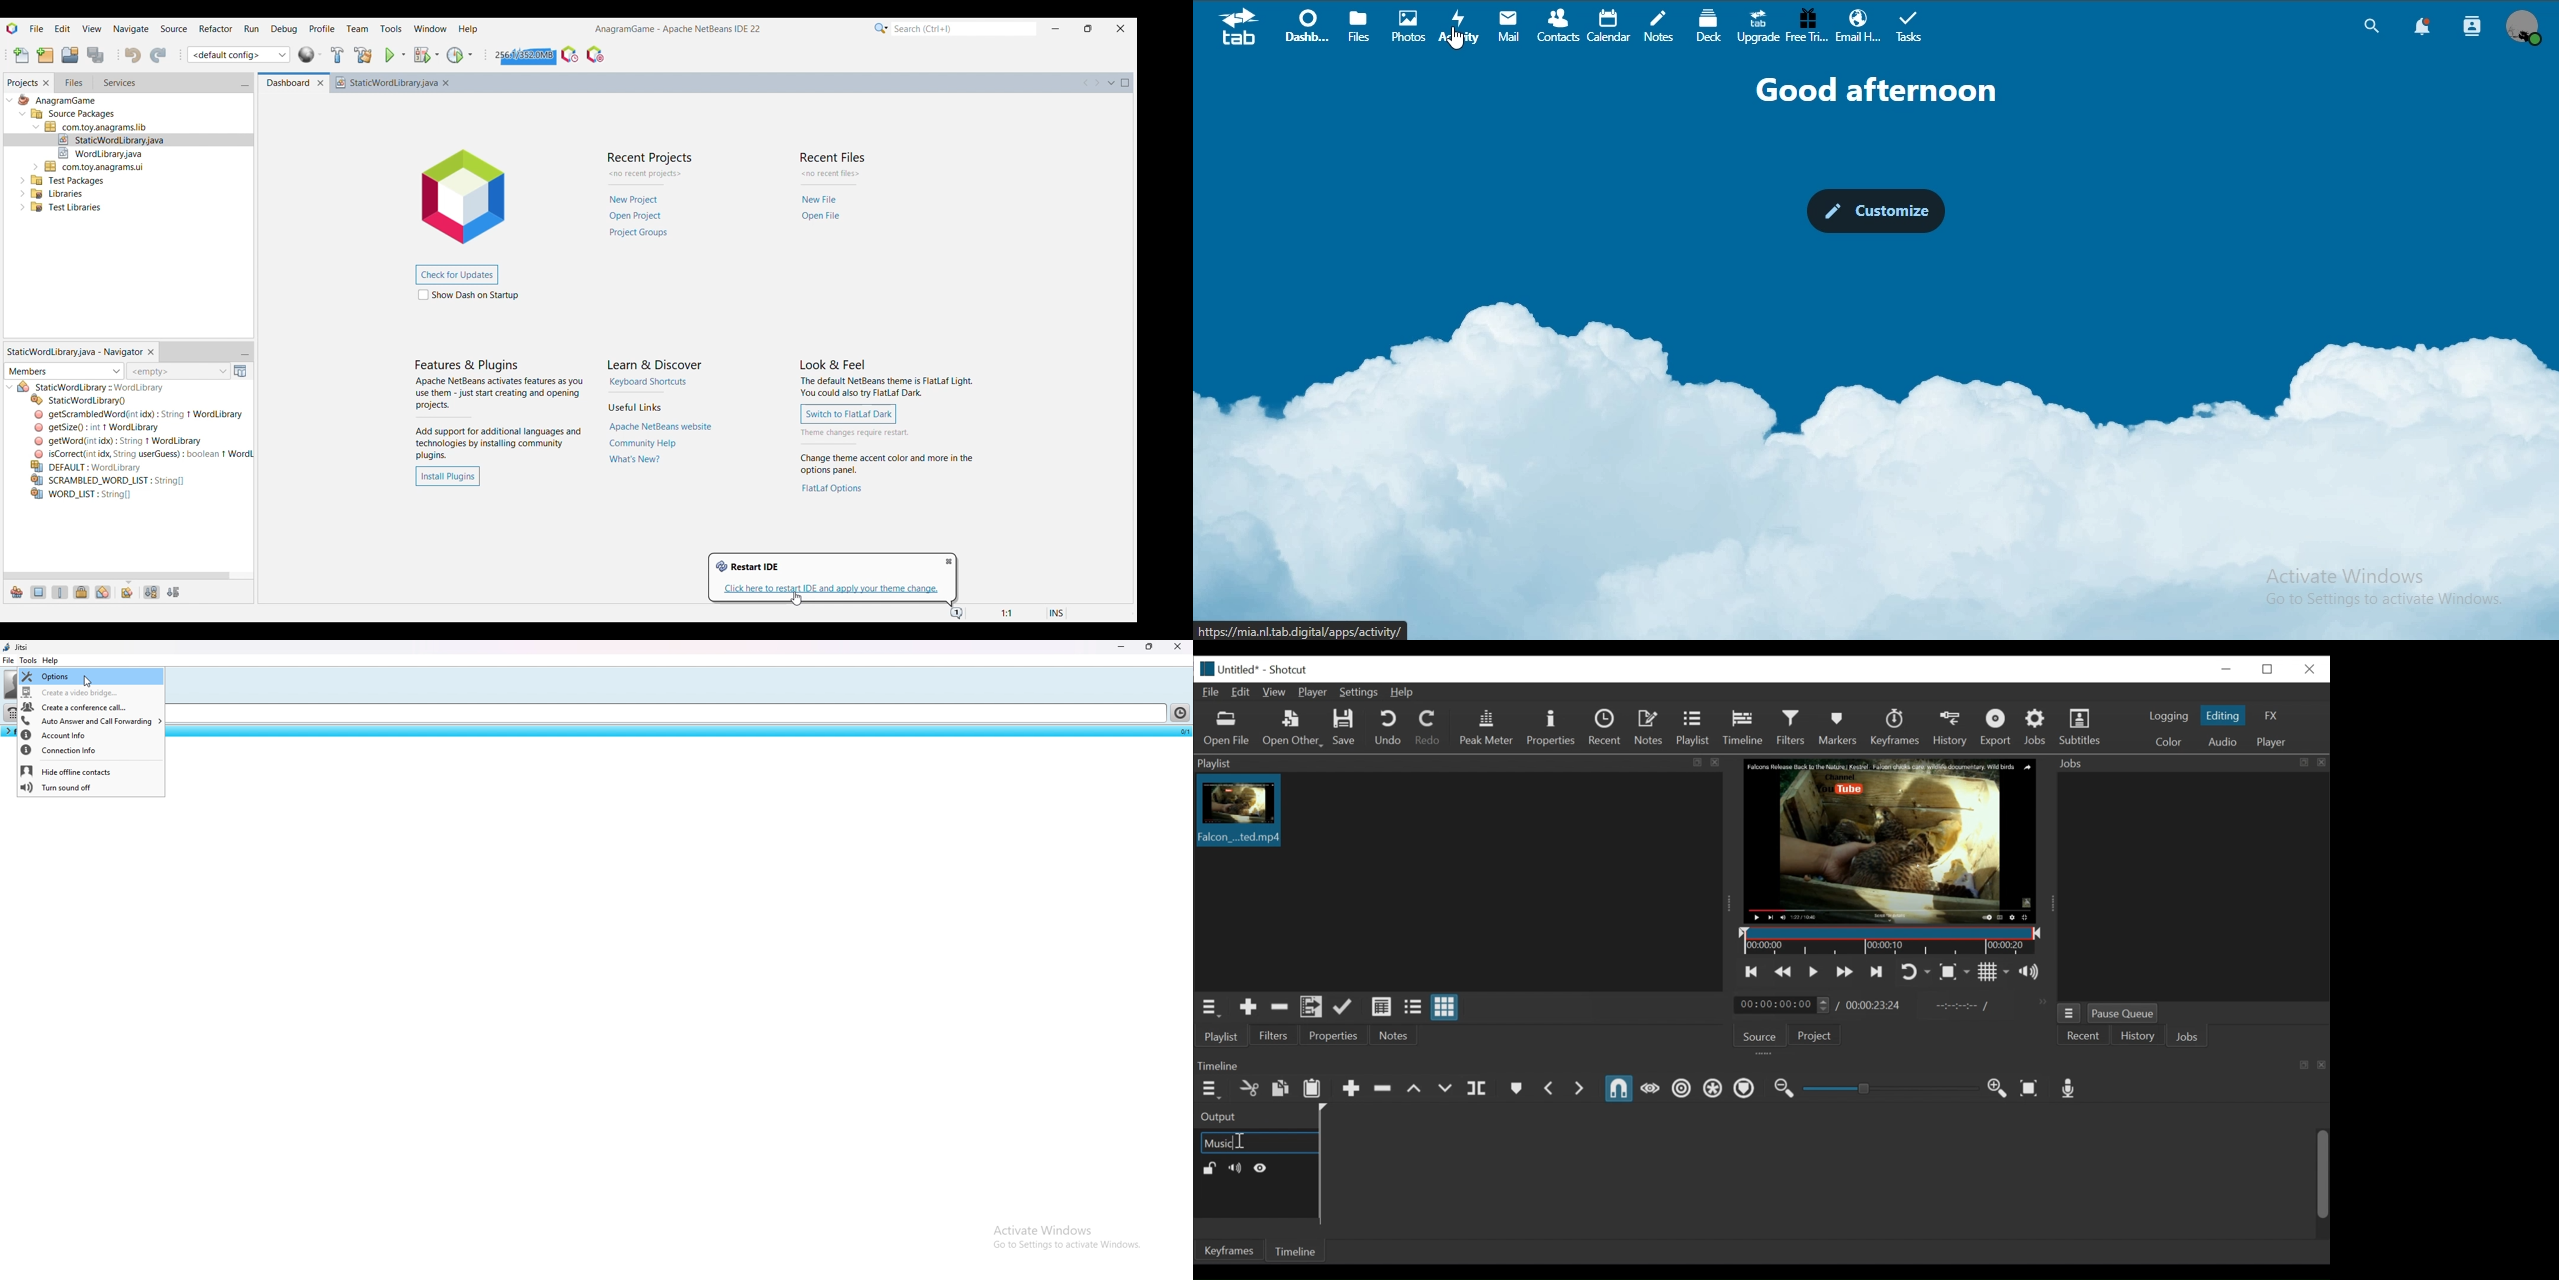 The width and height of the screenshot is (2576, 1288). What do you see at coordinates (1815, 972) in the screenshot?
I see `Toggle play or pause` at bounding box center [1815, 972].